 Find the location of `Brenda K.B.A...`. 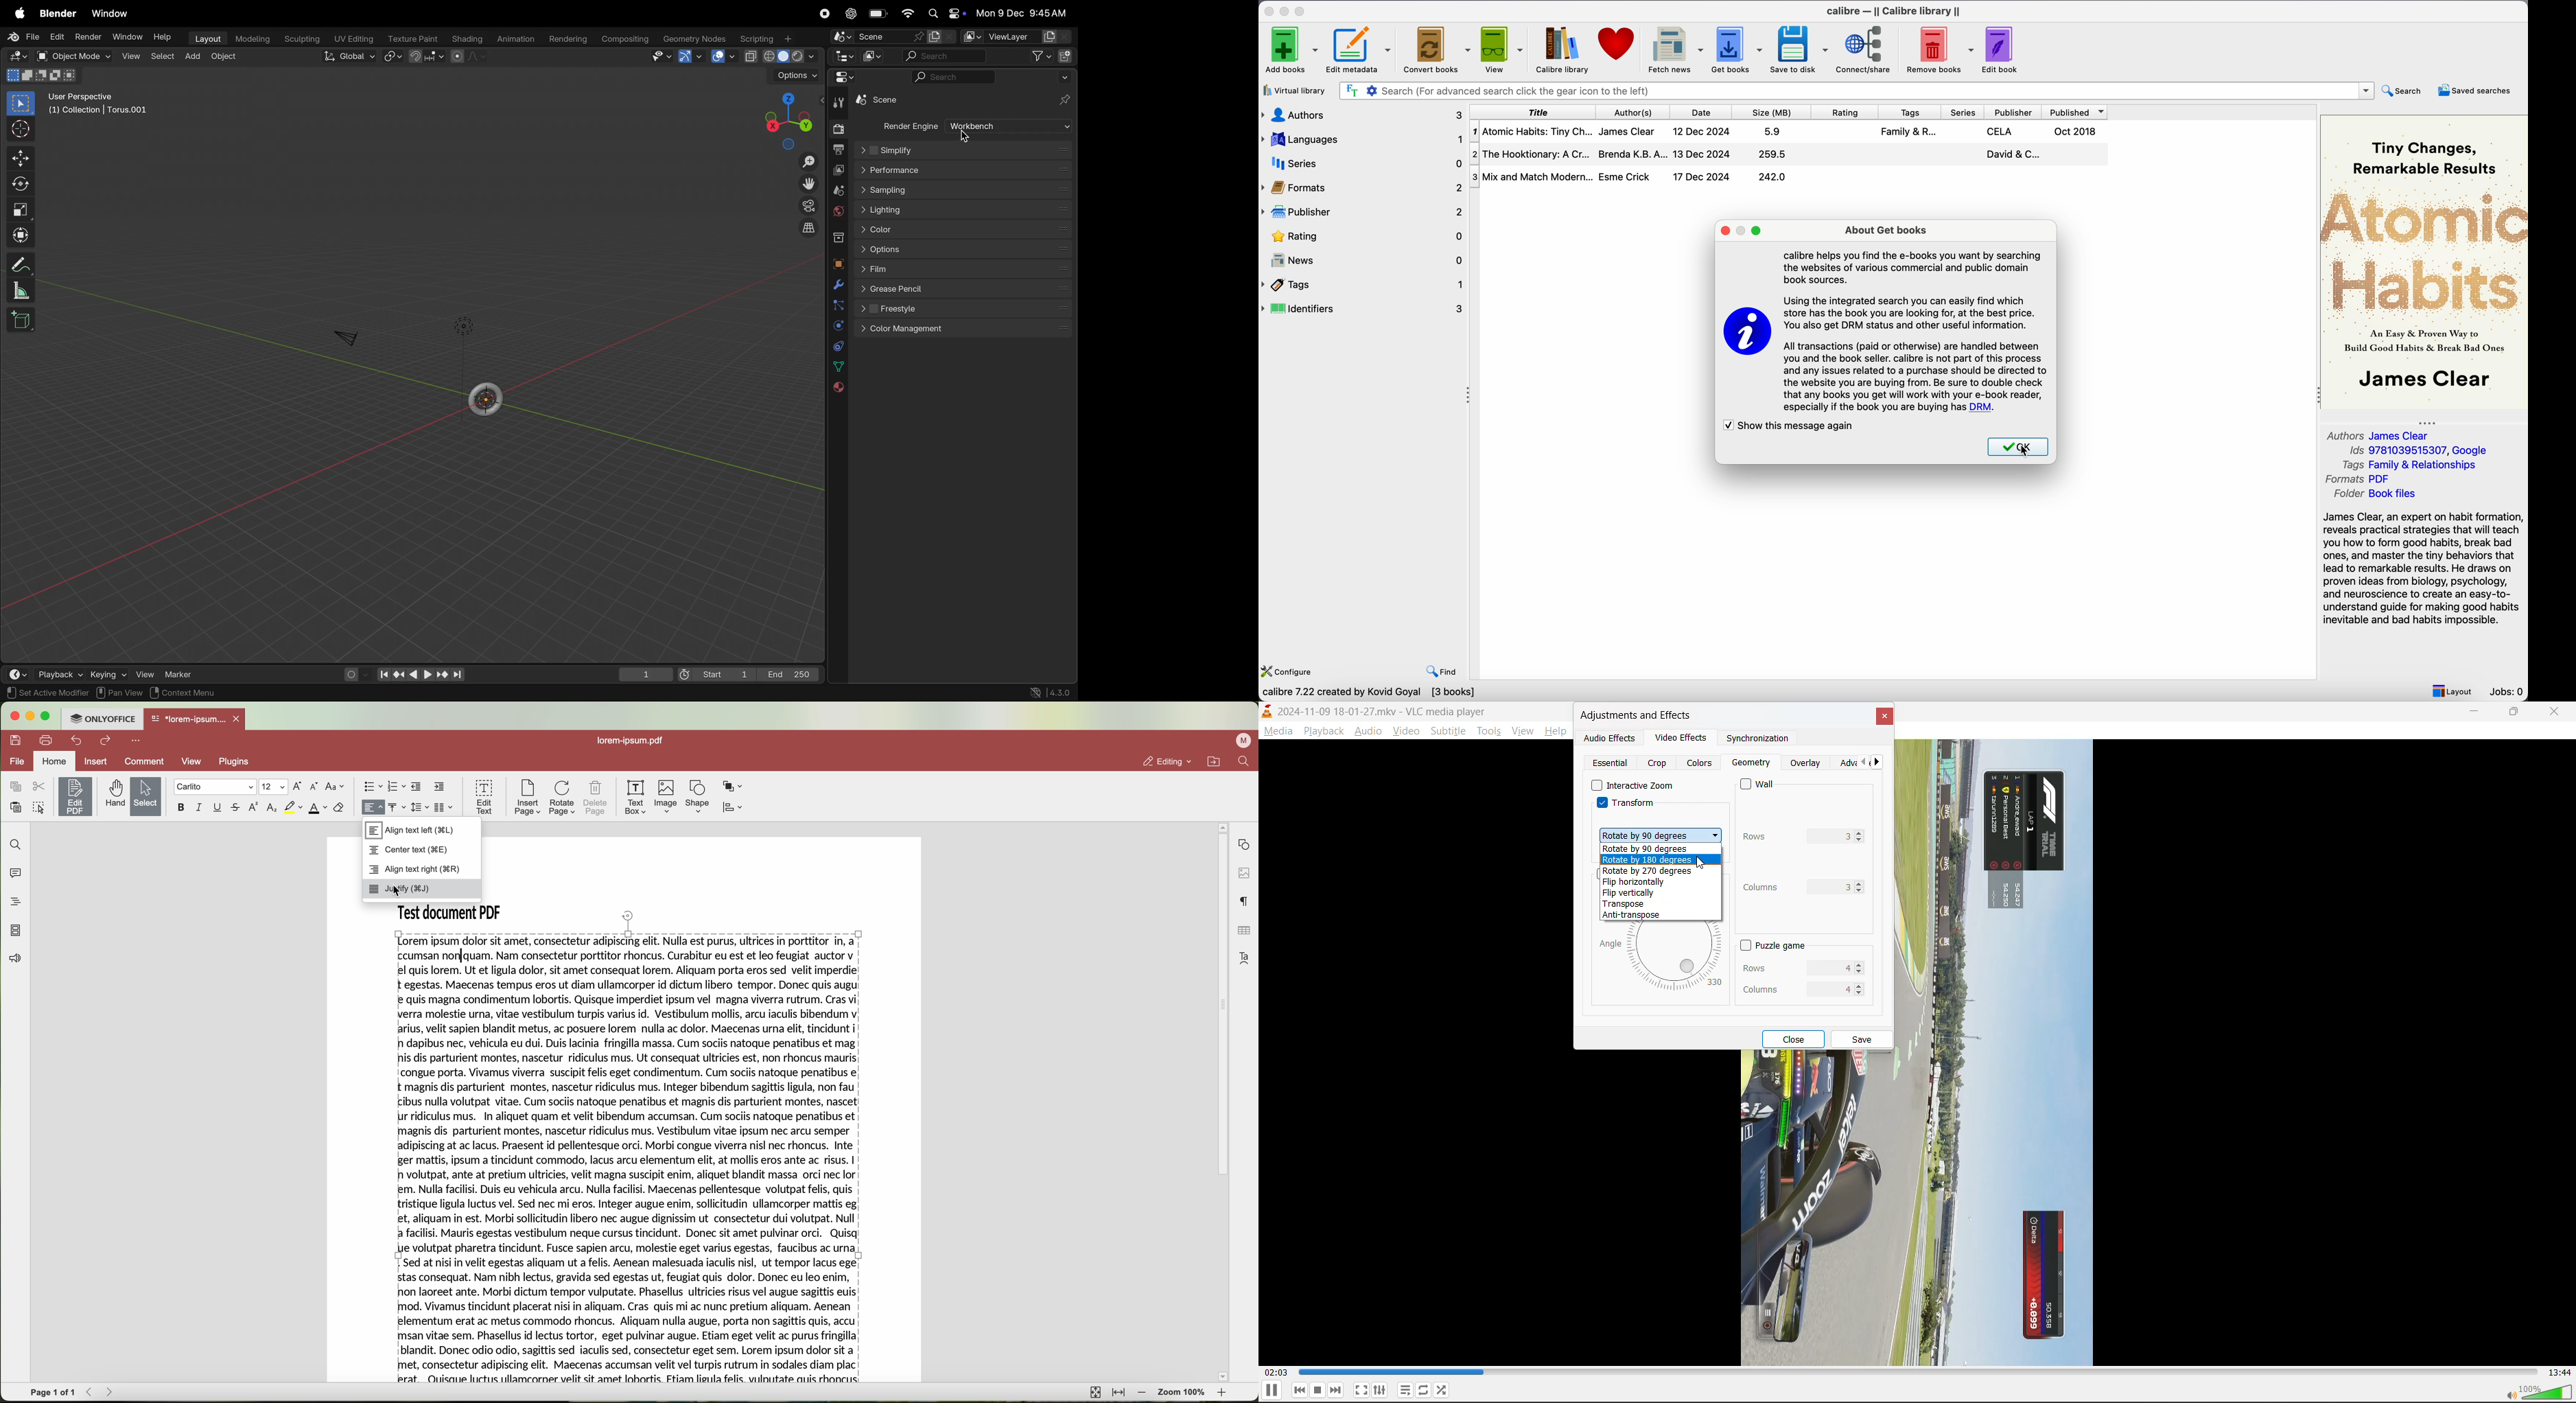

Brenda K.B.A... is located at coordinates (1633, 154).